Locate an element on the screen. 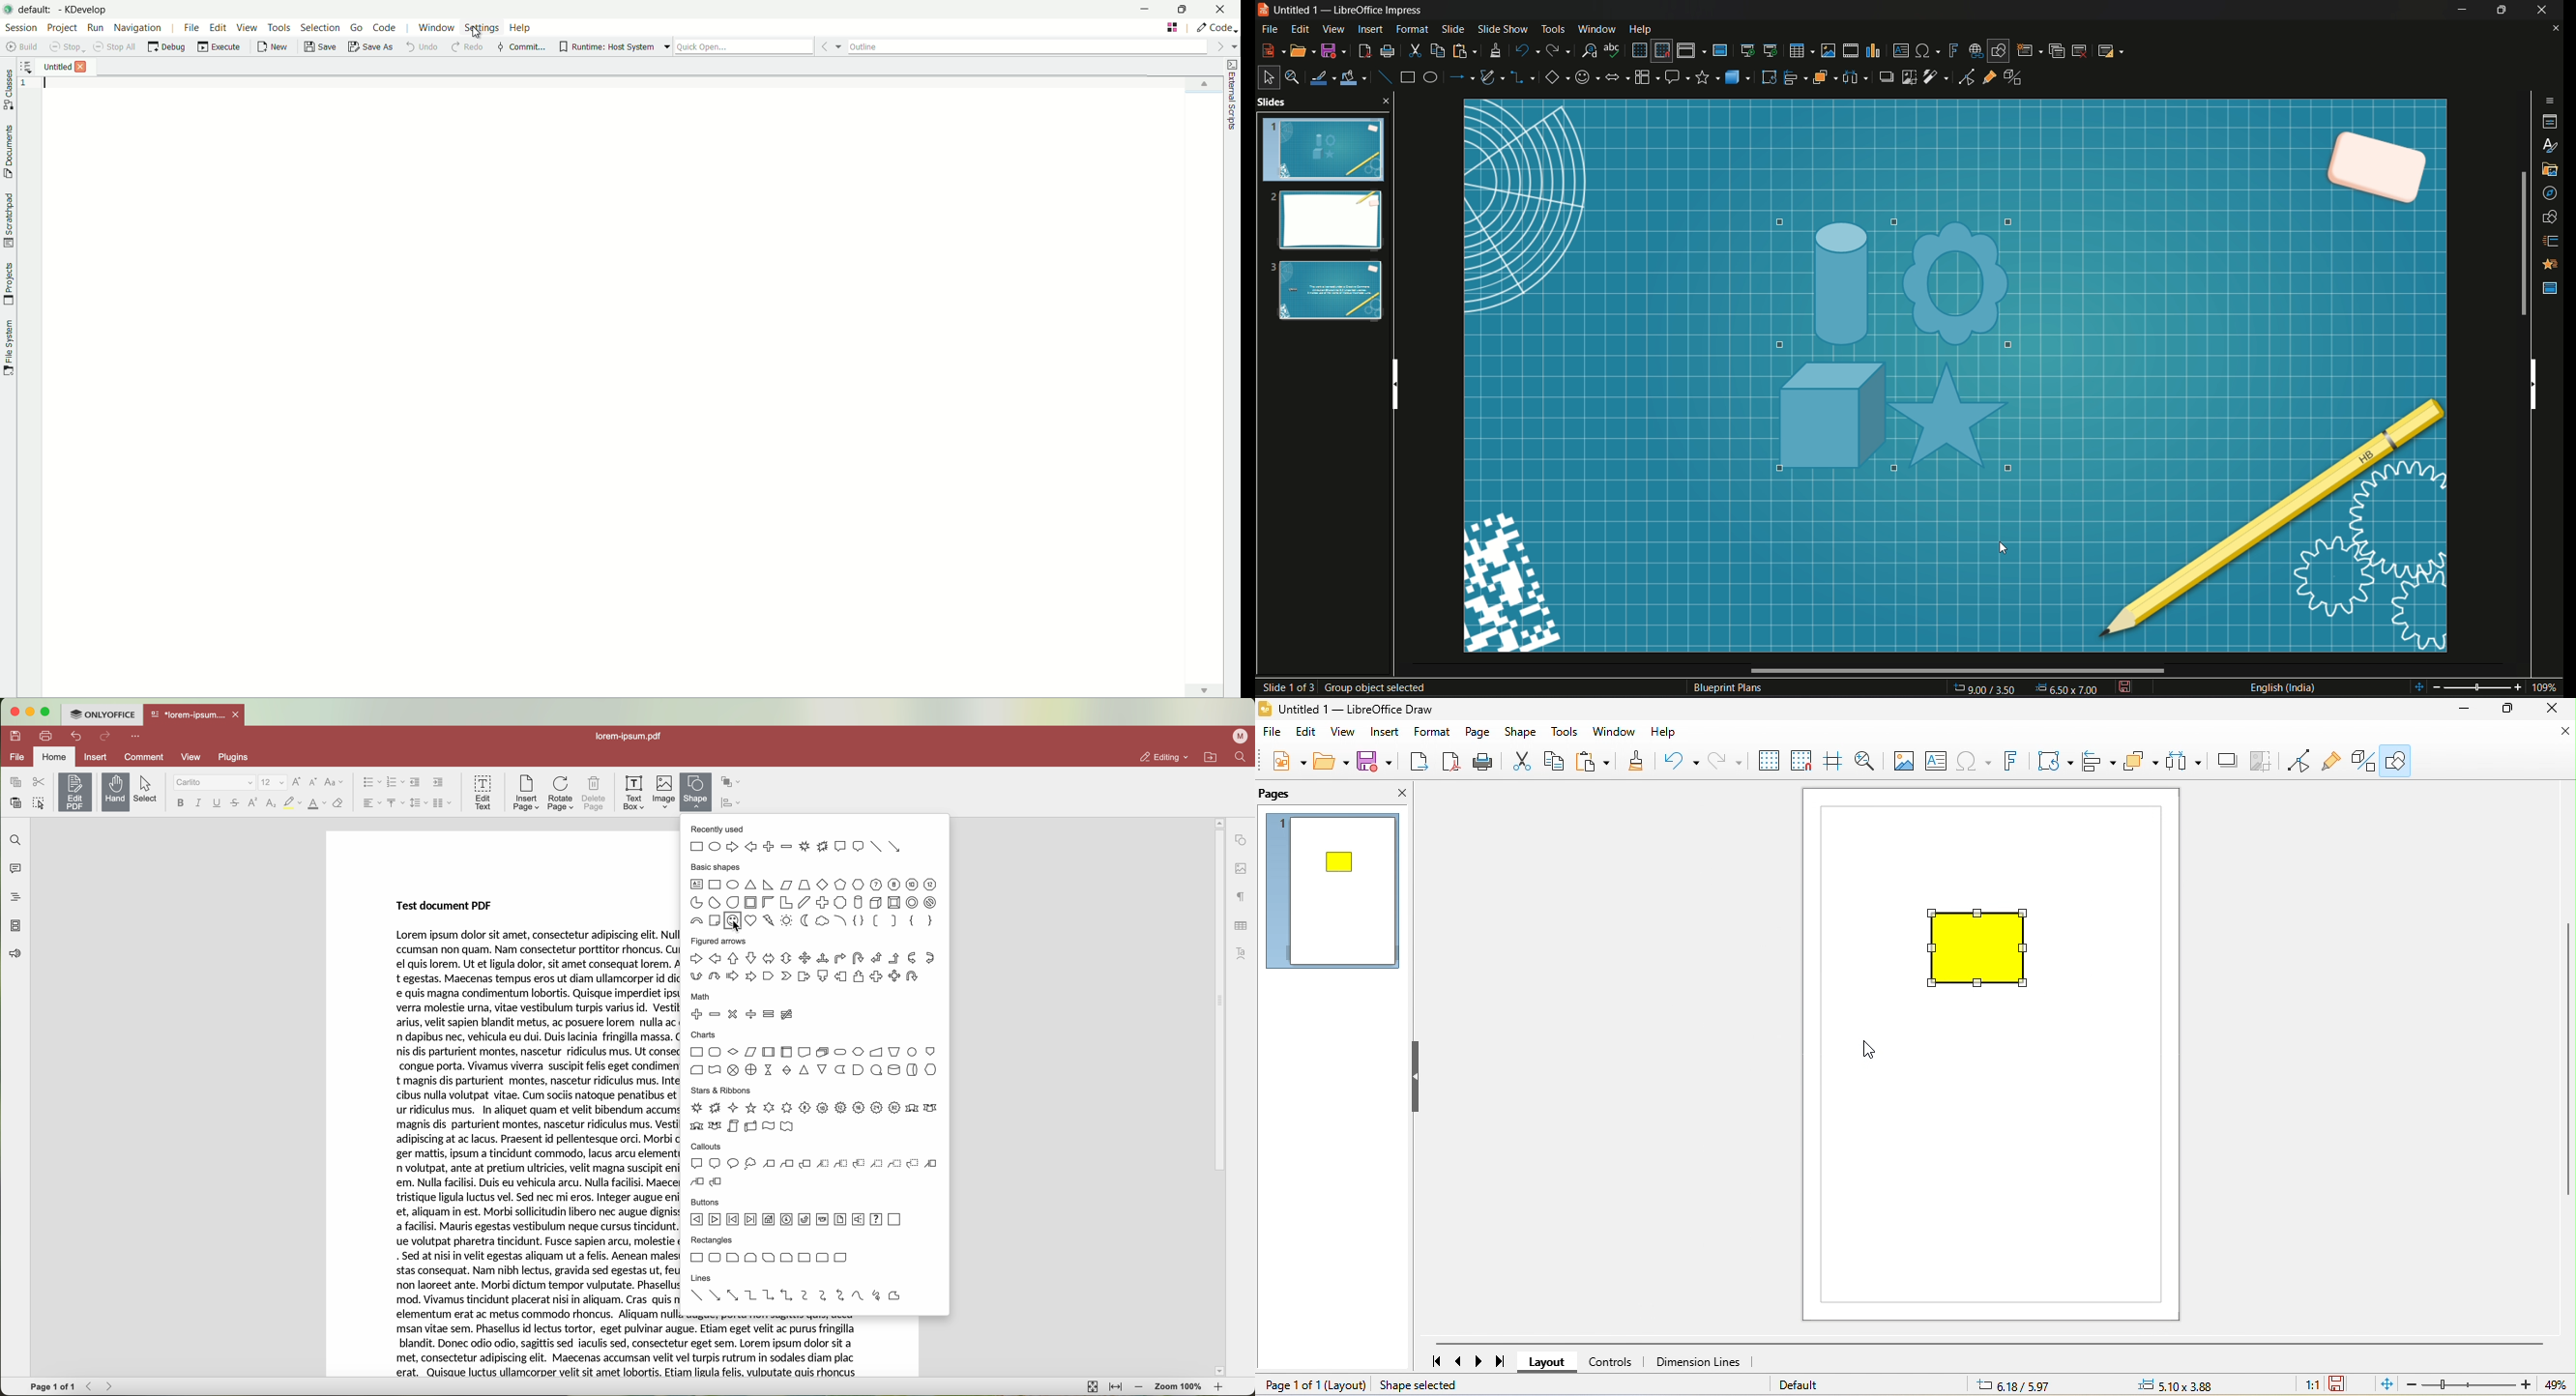 Image resolution: width=2576 pixels, height=1400 pixels. horizontal align is located at coordinates (370, 803).